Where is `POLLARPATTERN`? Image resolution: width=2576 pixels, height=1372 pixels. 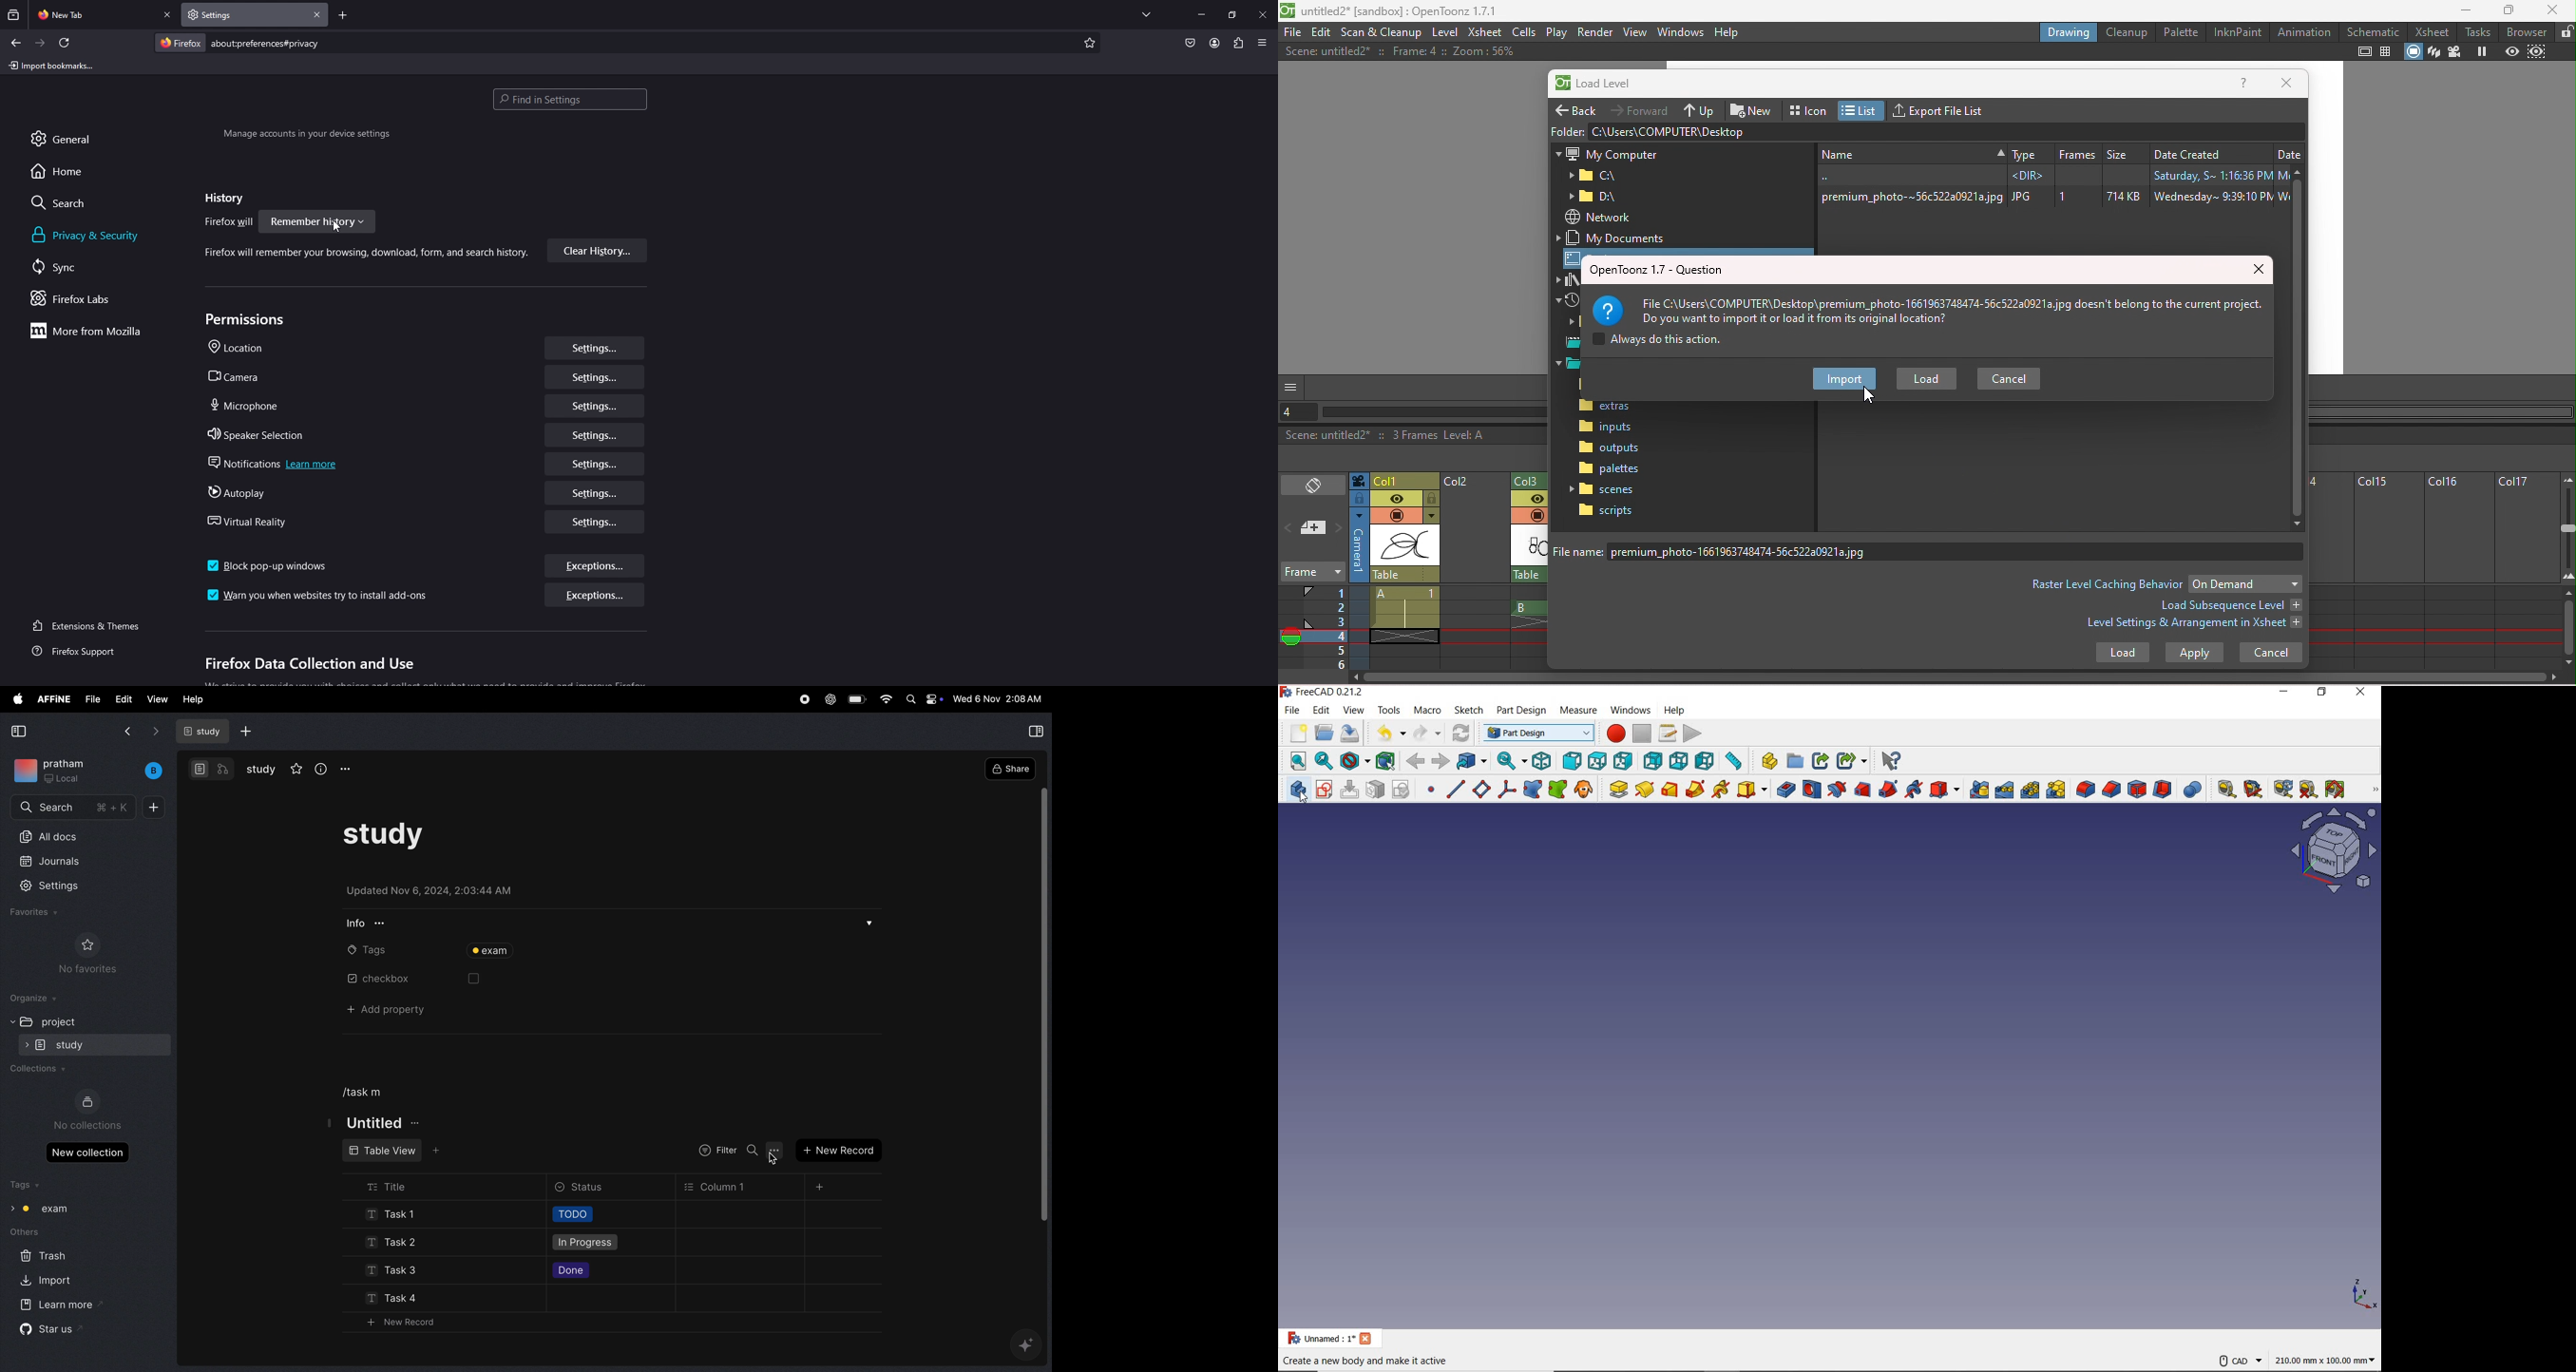
POLLARPATTERN is located at coordinates (2030, 789).